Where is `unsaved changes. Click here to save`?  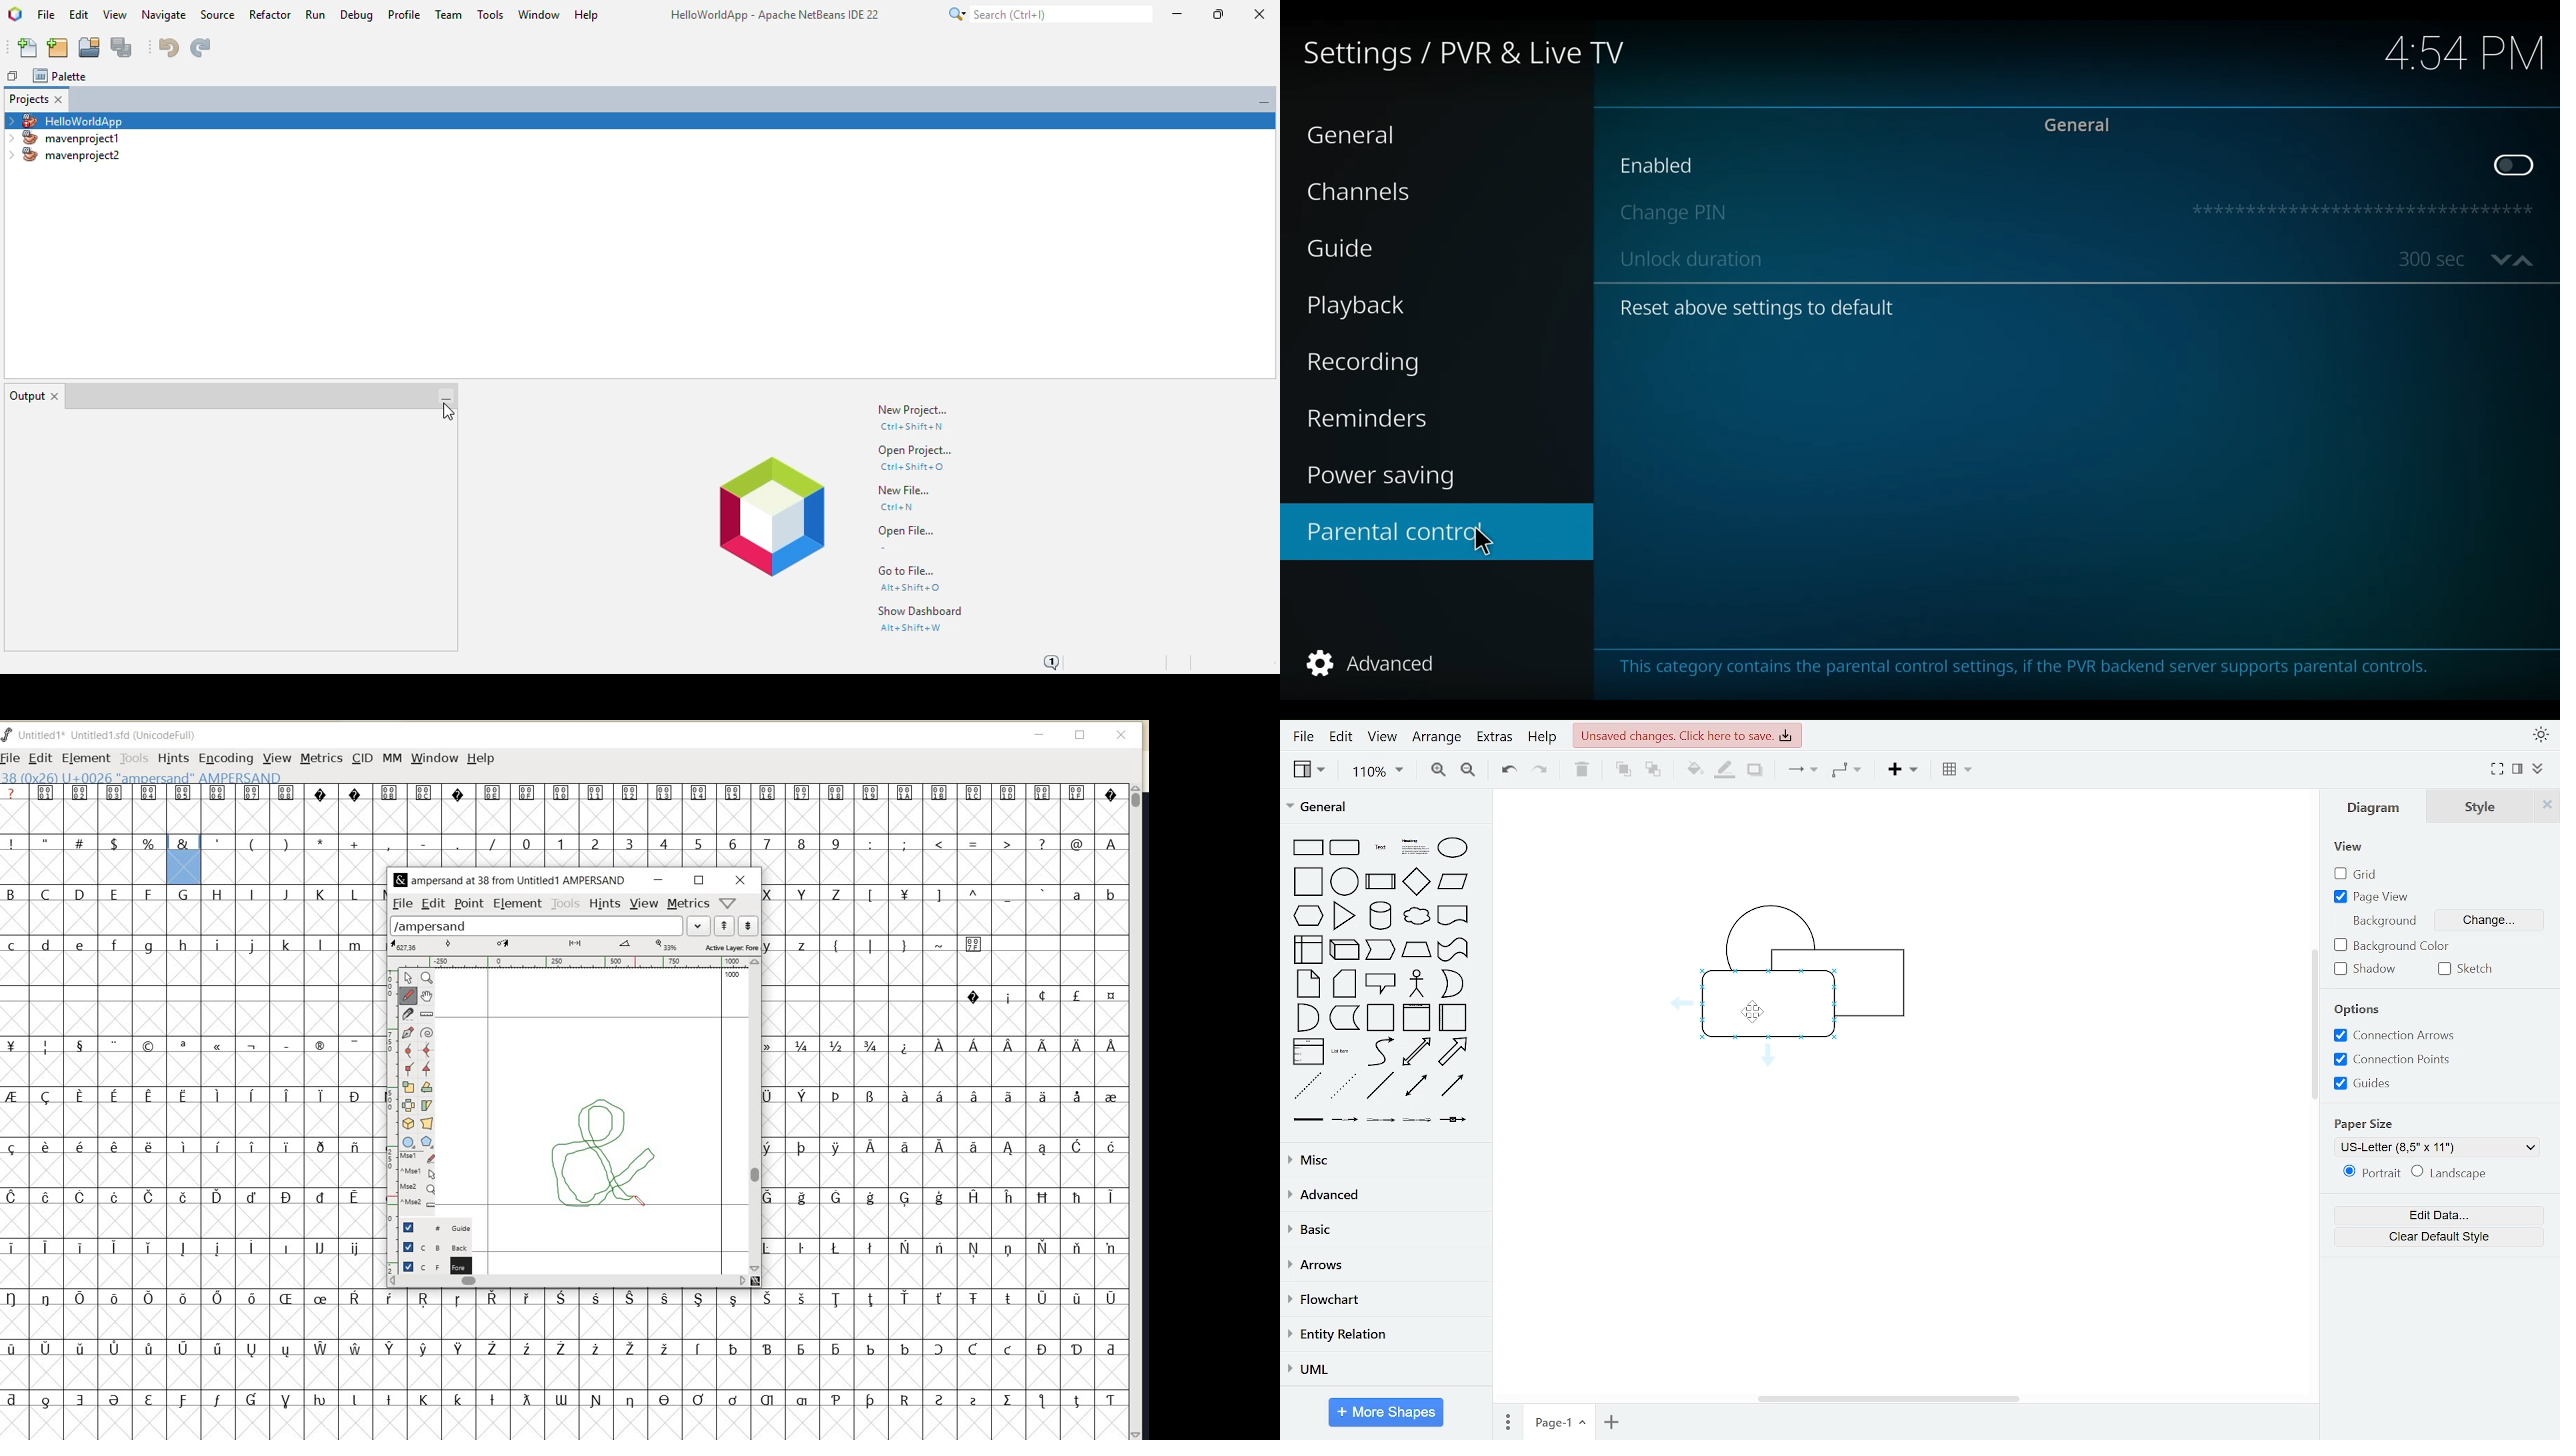
unsaved changes. Click here to save is located at coordinates (1687, 737).